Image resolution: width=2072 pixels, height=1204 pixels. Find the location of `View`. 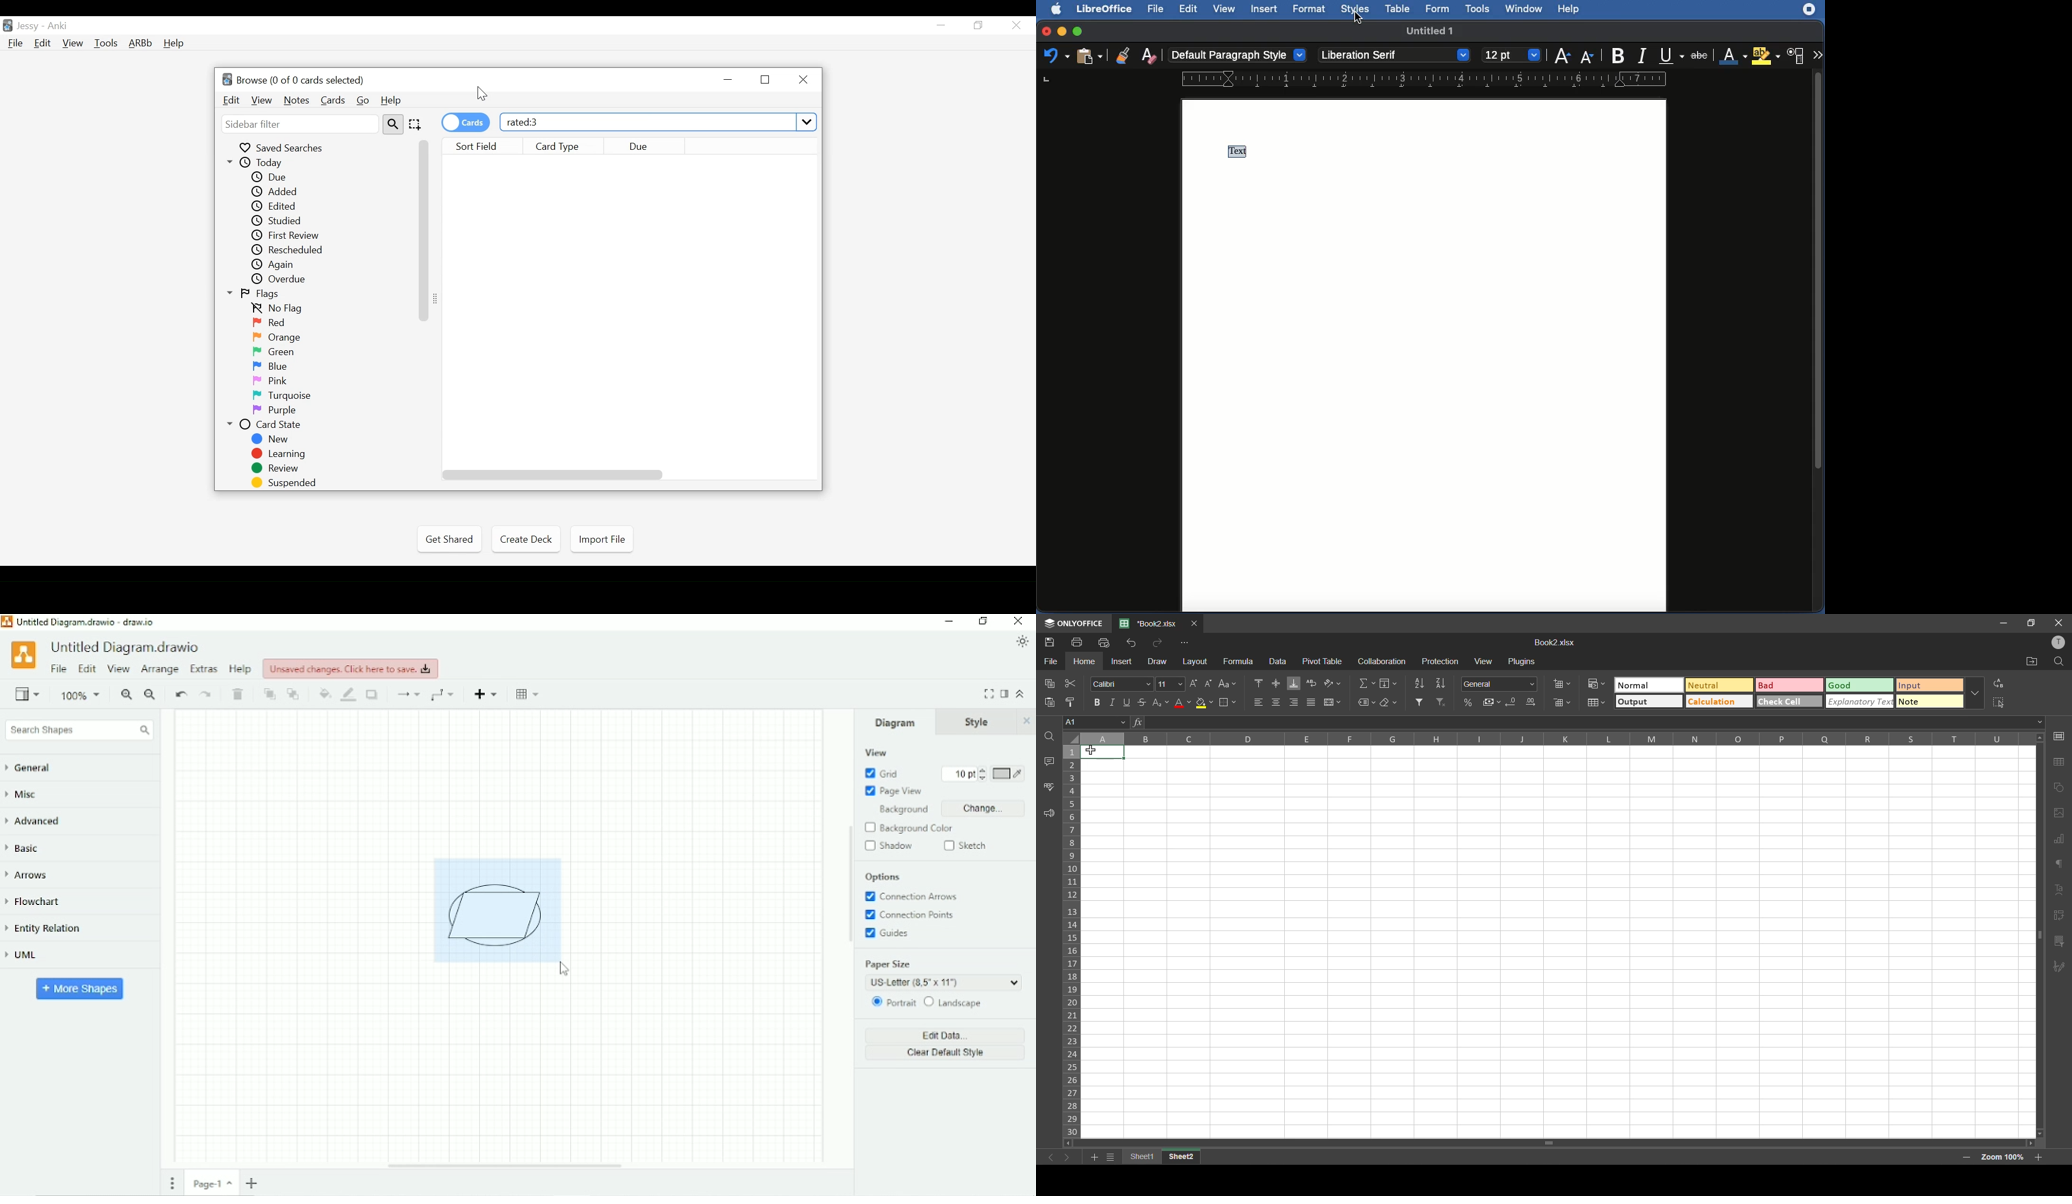

View is located at coordinates (876, 753).